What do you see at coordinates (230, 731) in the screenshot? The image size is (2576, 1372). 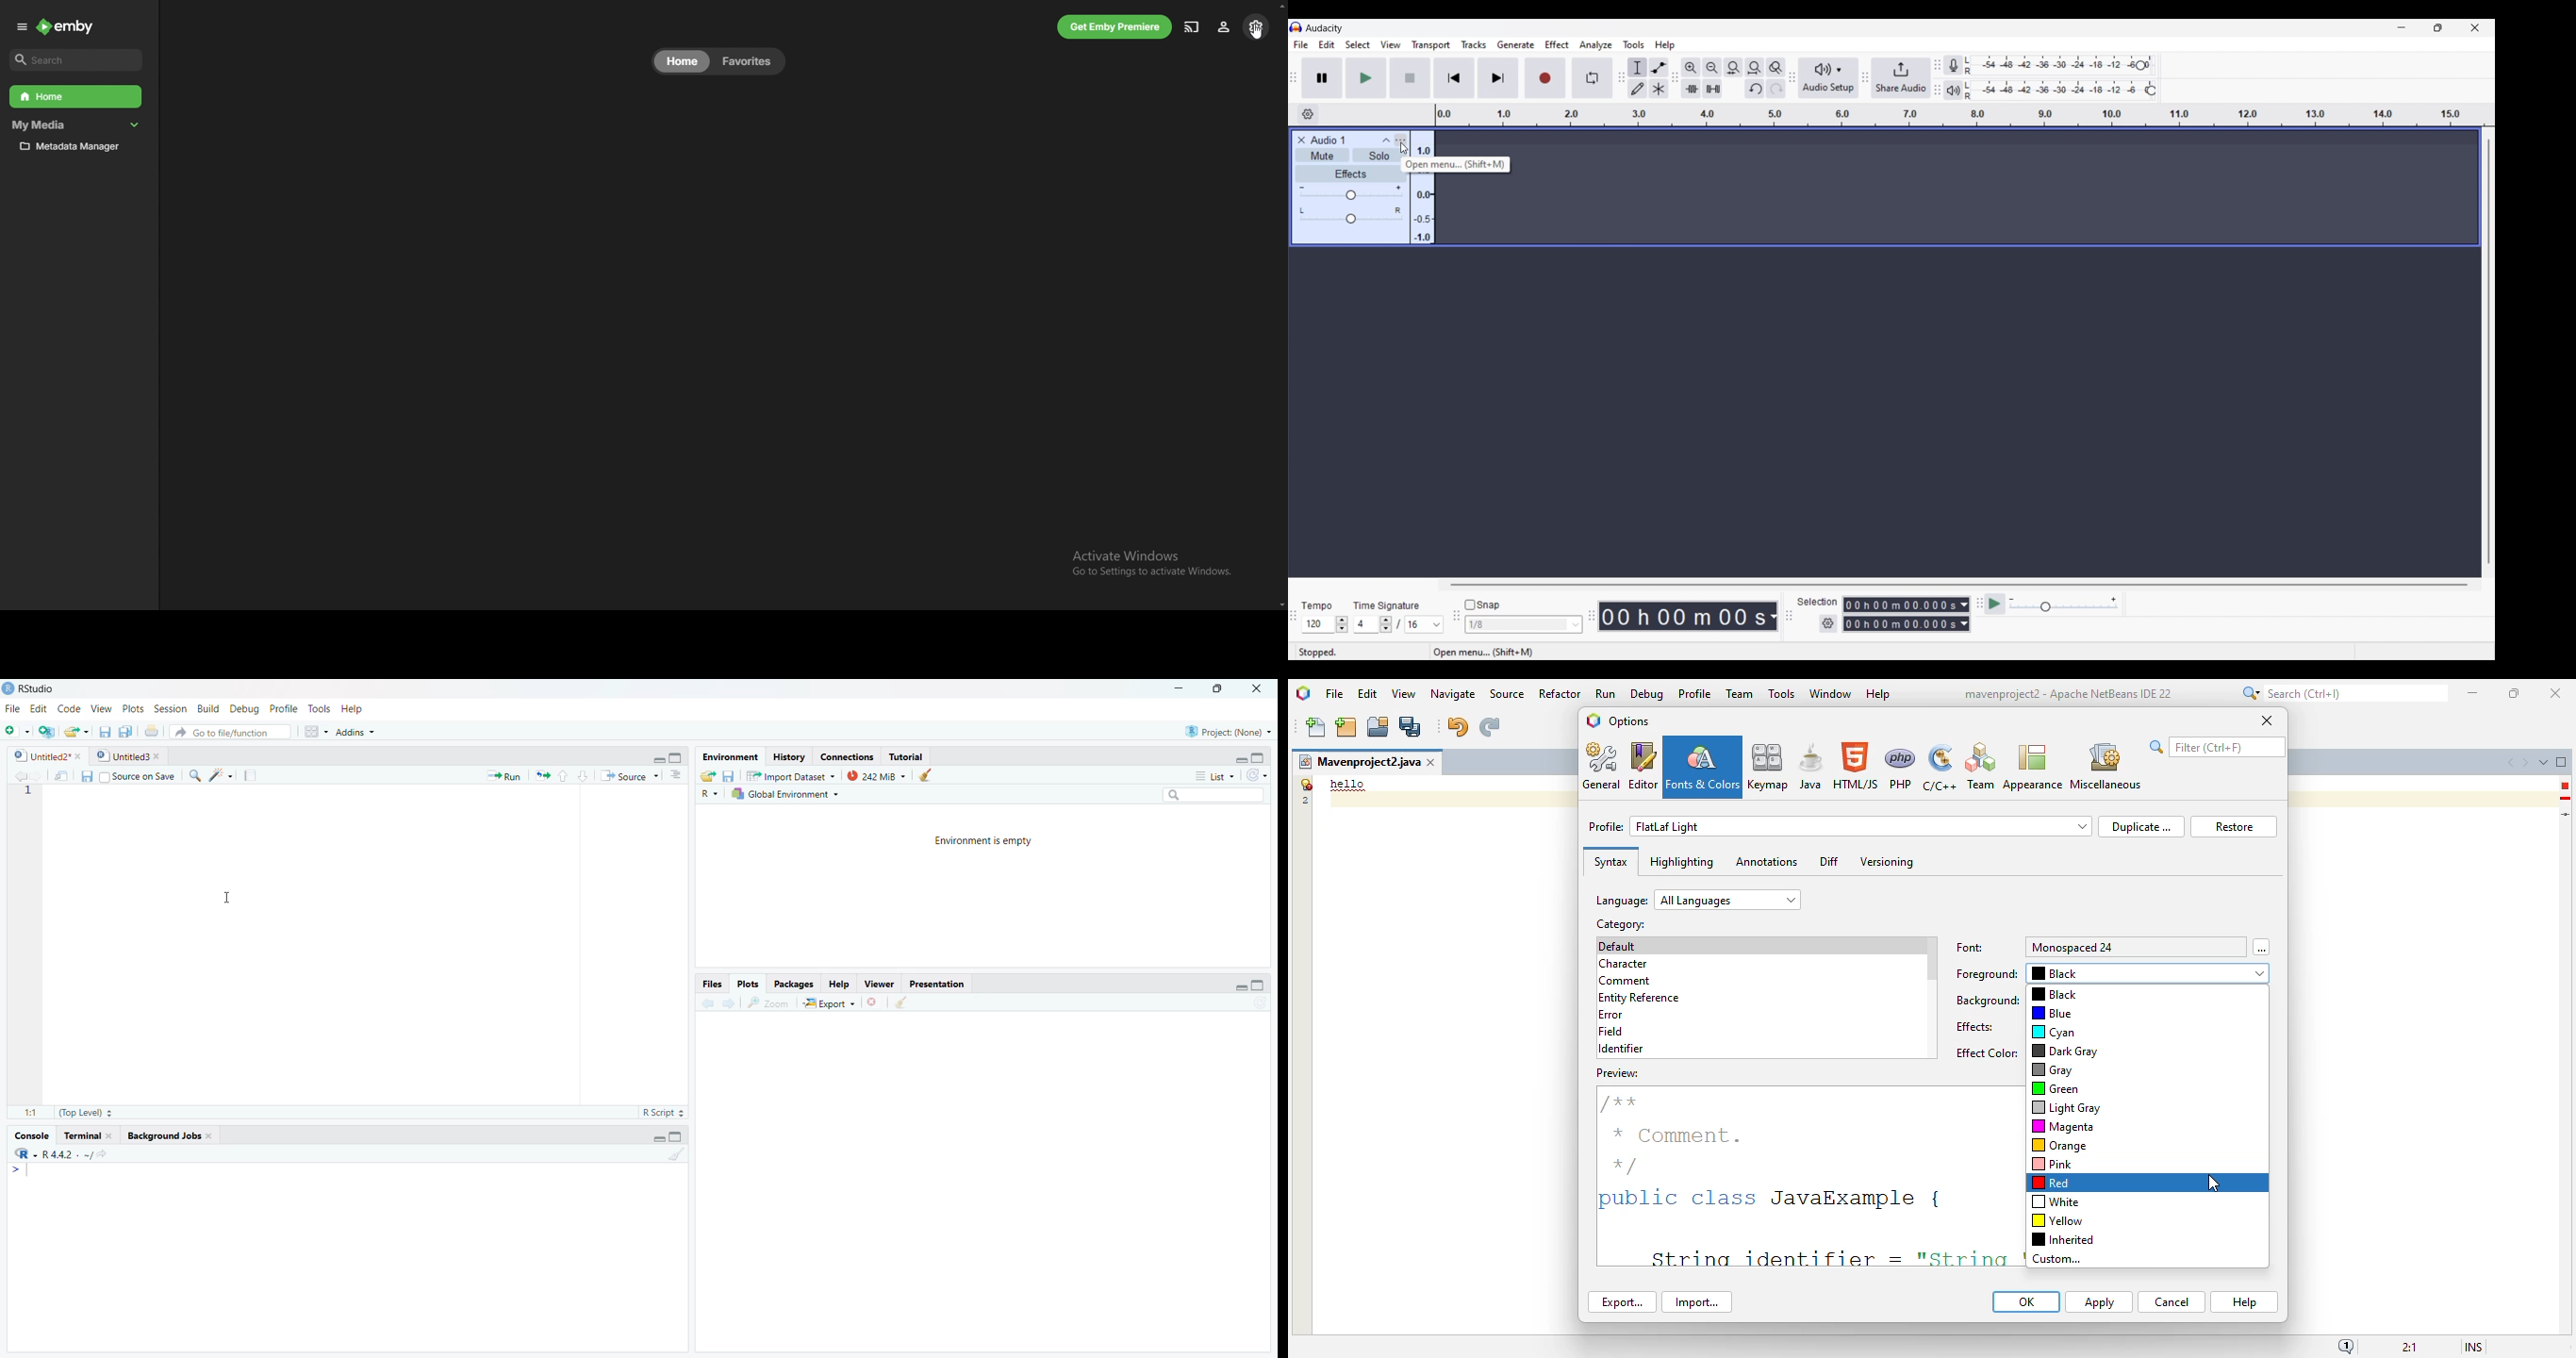 I see `A Go to file/function` at bounding box center [230, 731].